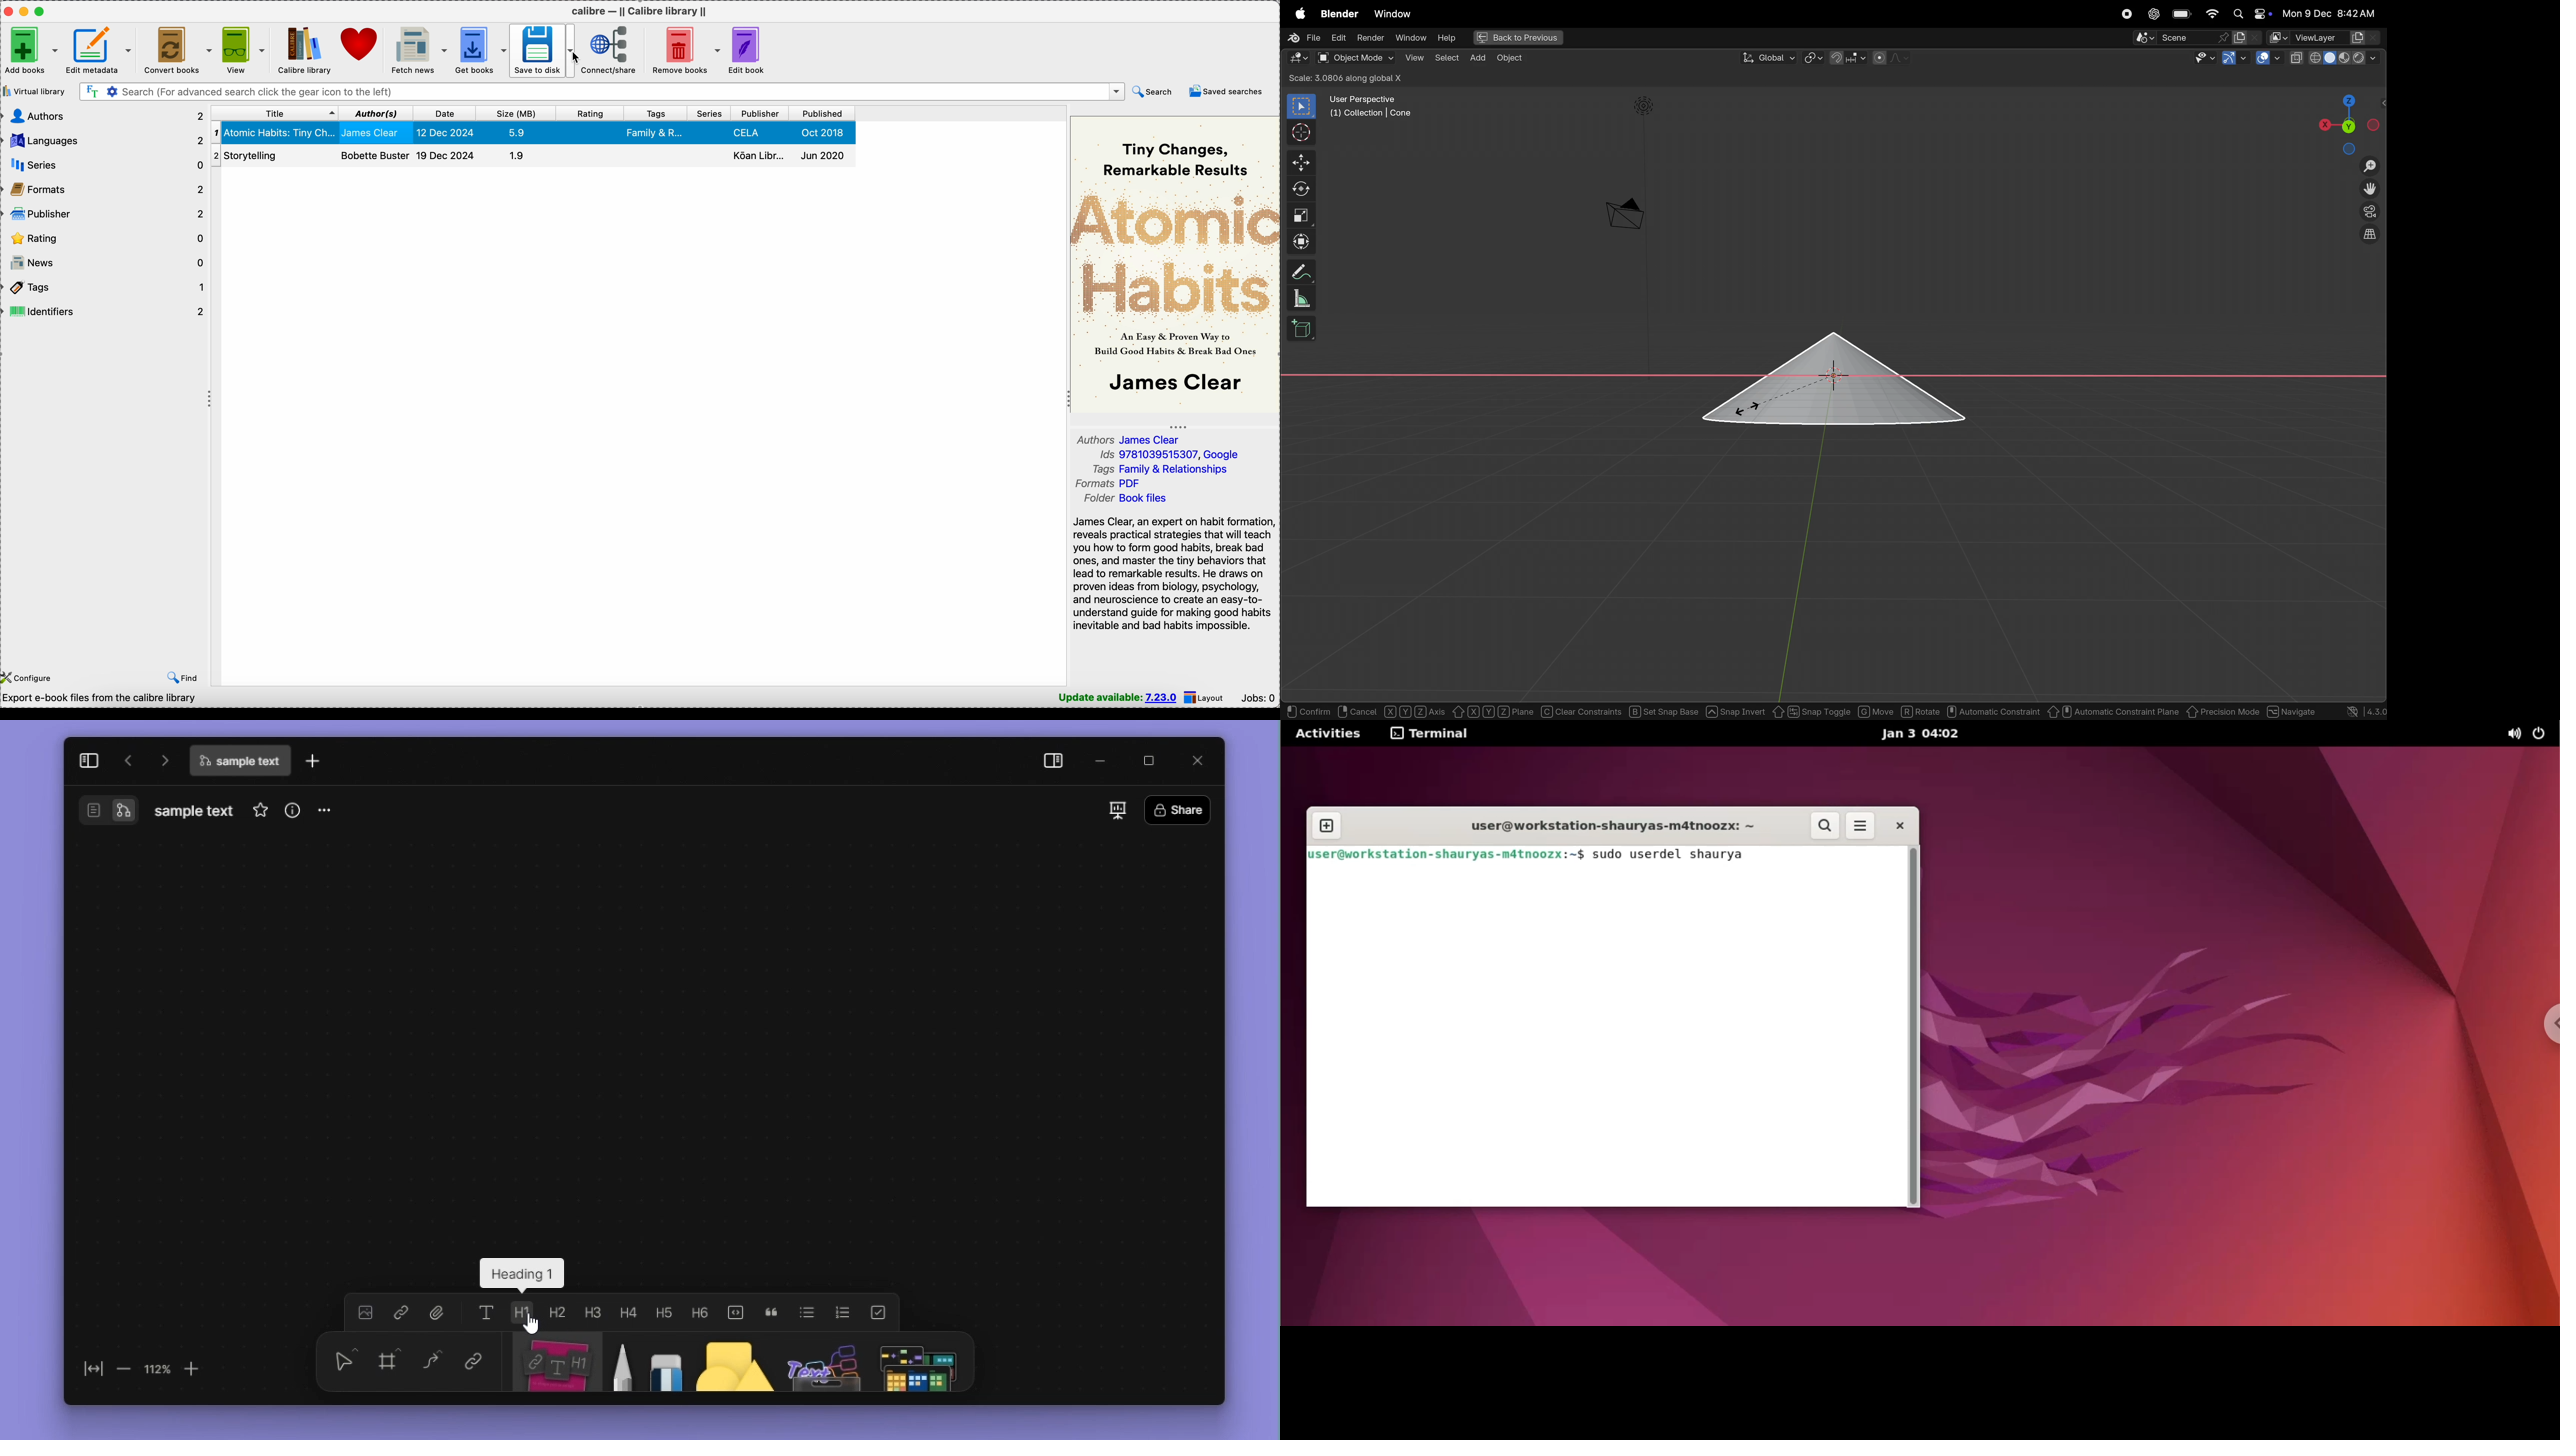 The height and width of the screenshot is (1456, 2576). What do you see at coordinates (194, 812) in the screenshot?
I see `filename` at bounding box center [194, 812].